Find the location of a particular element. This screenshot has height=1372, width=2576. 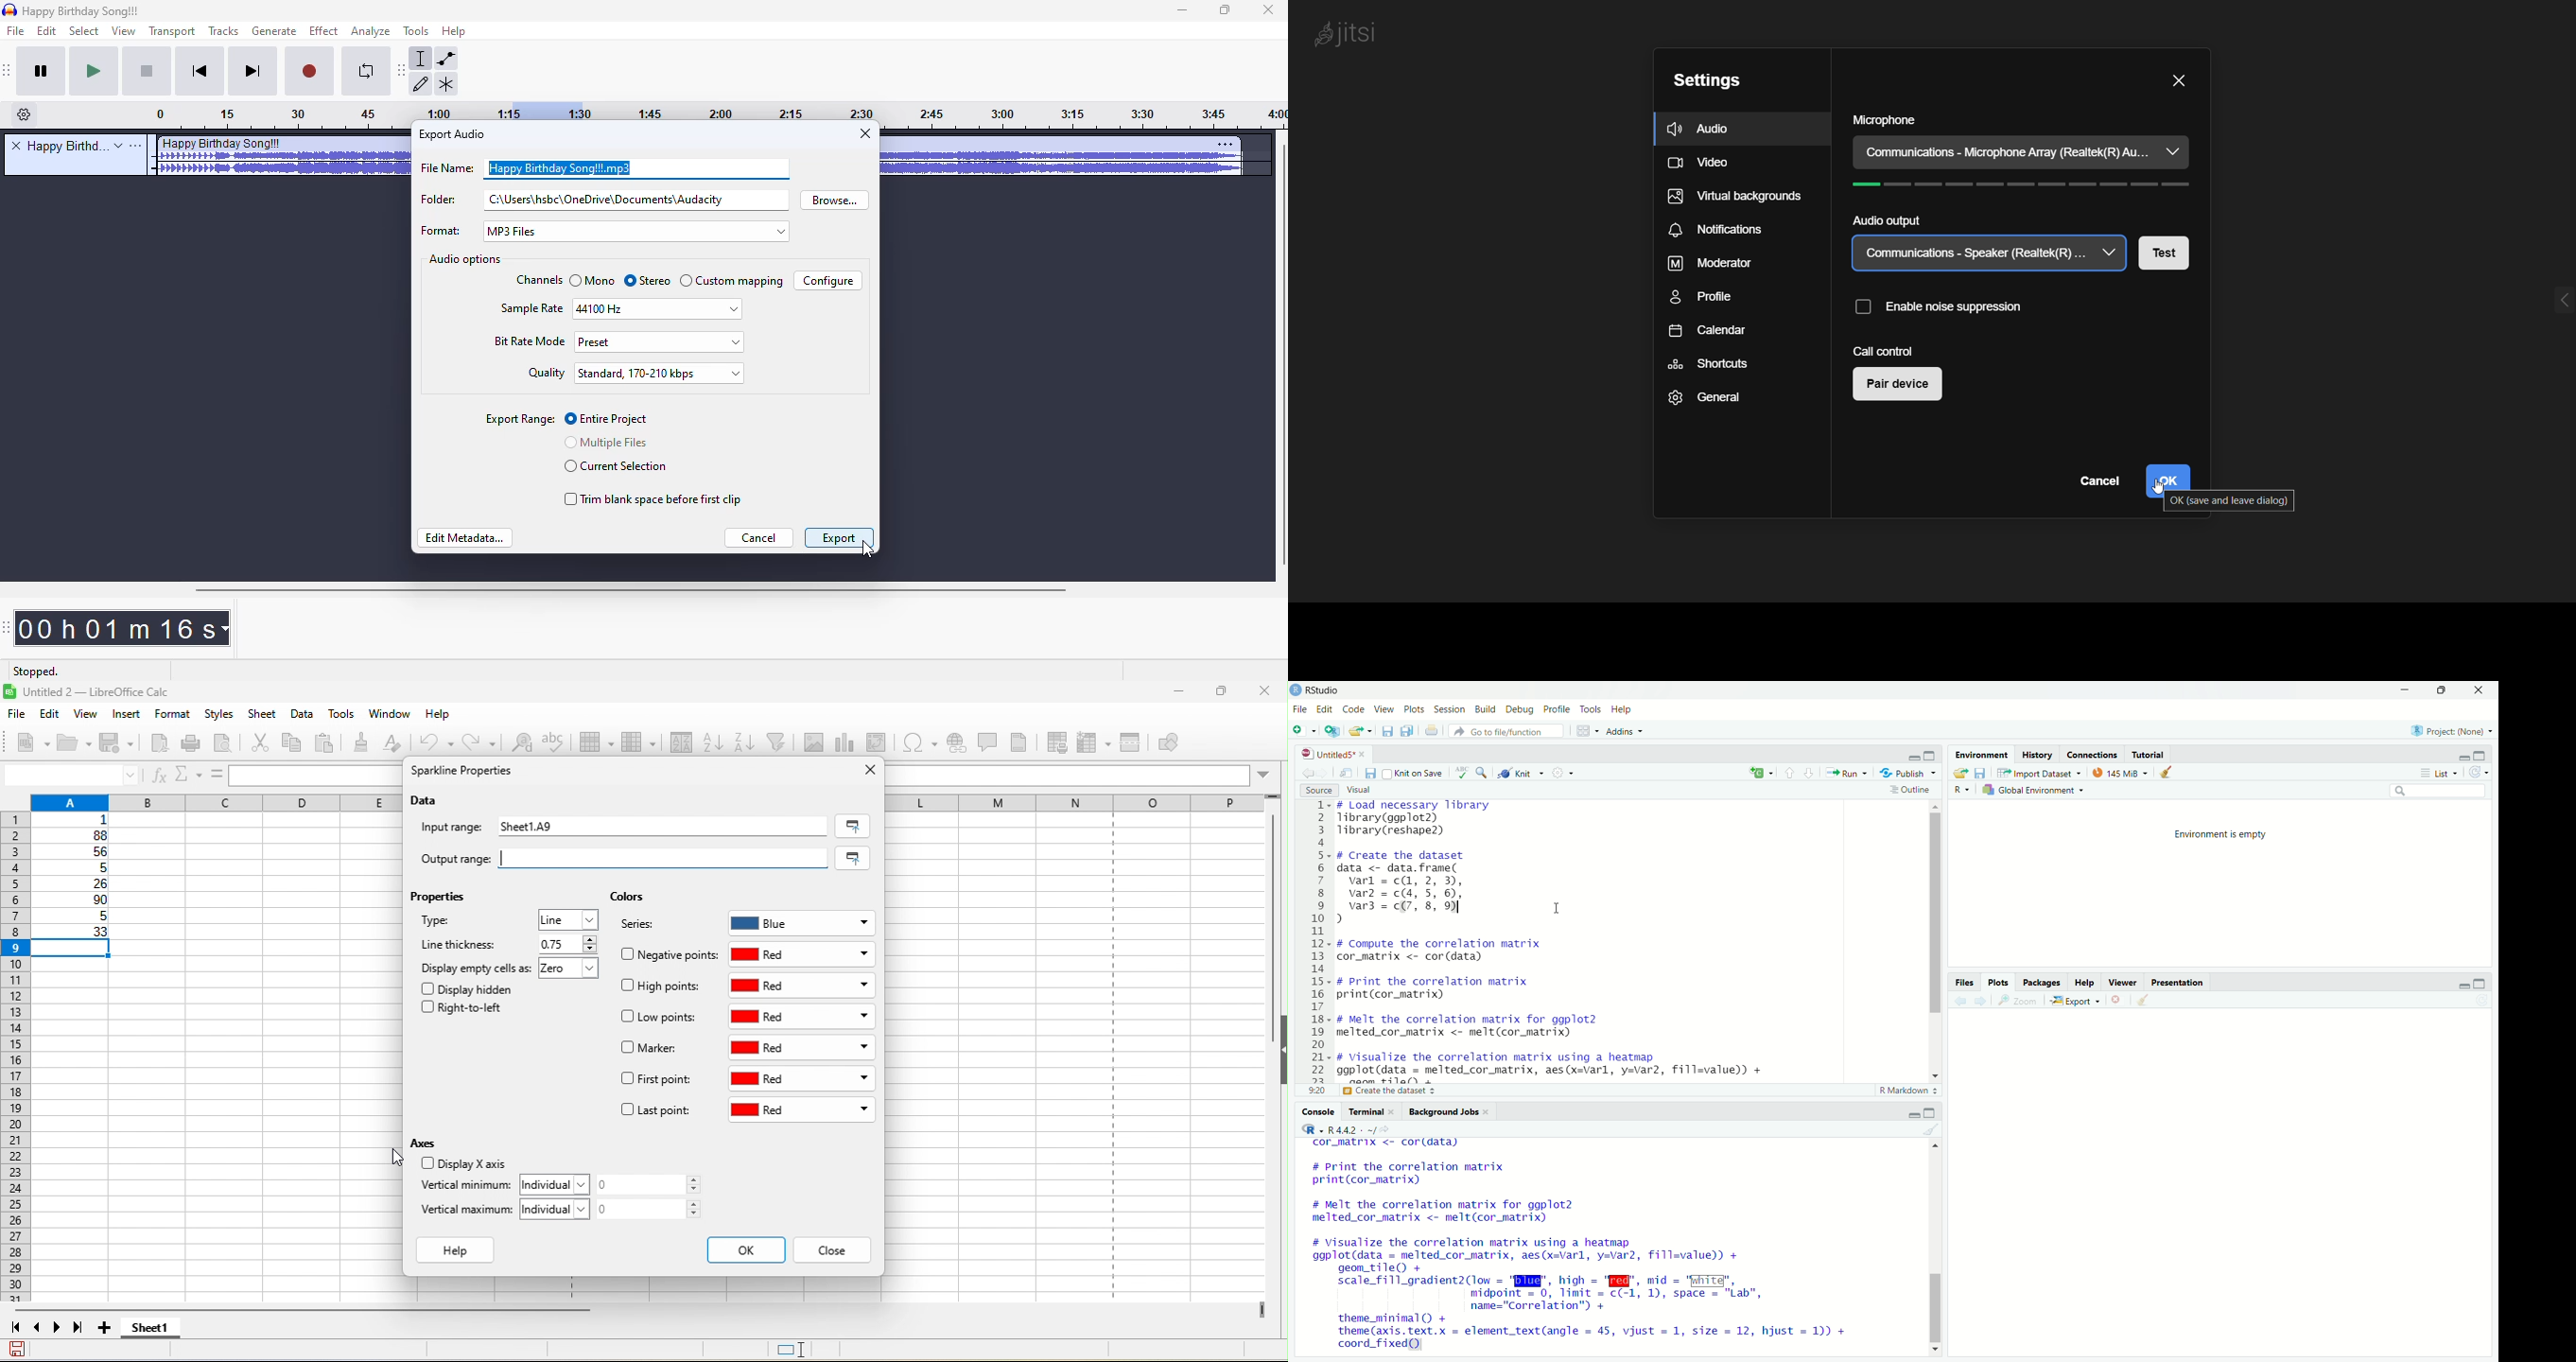

plots is located at coordinates (1998, 982).